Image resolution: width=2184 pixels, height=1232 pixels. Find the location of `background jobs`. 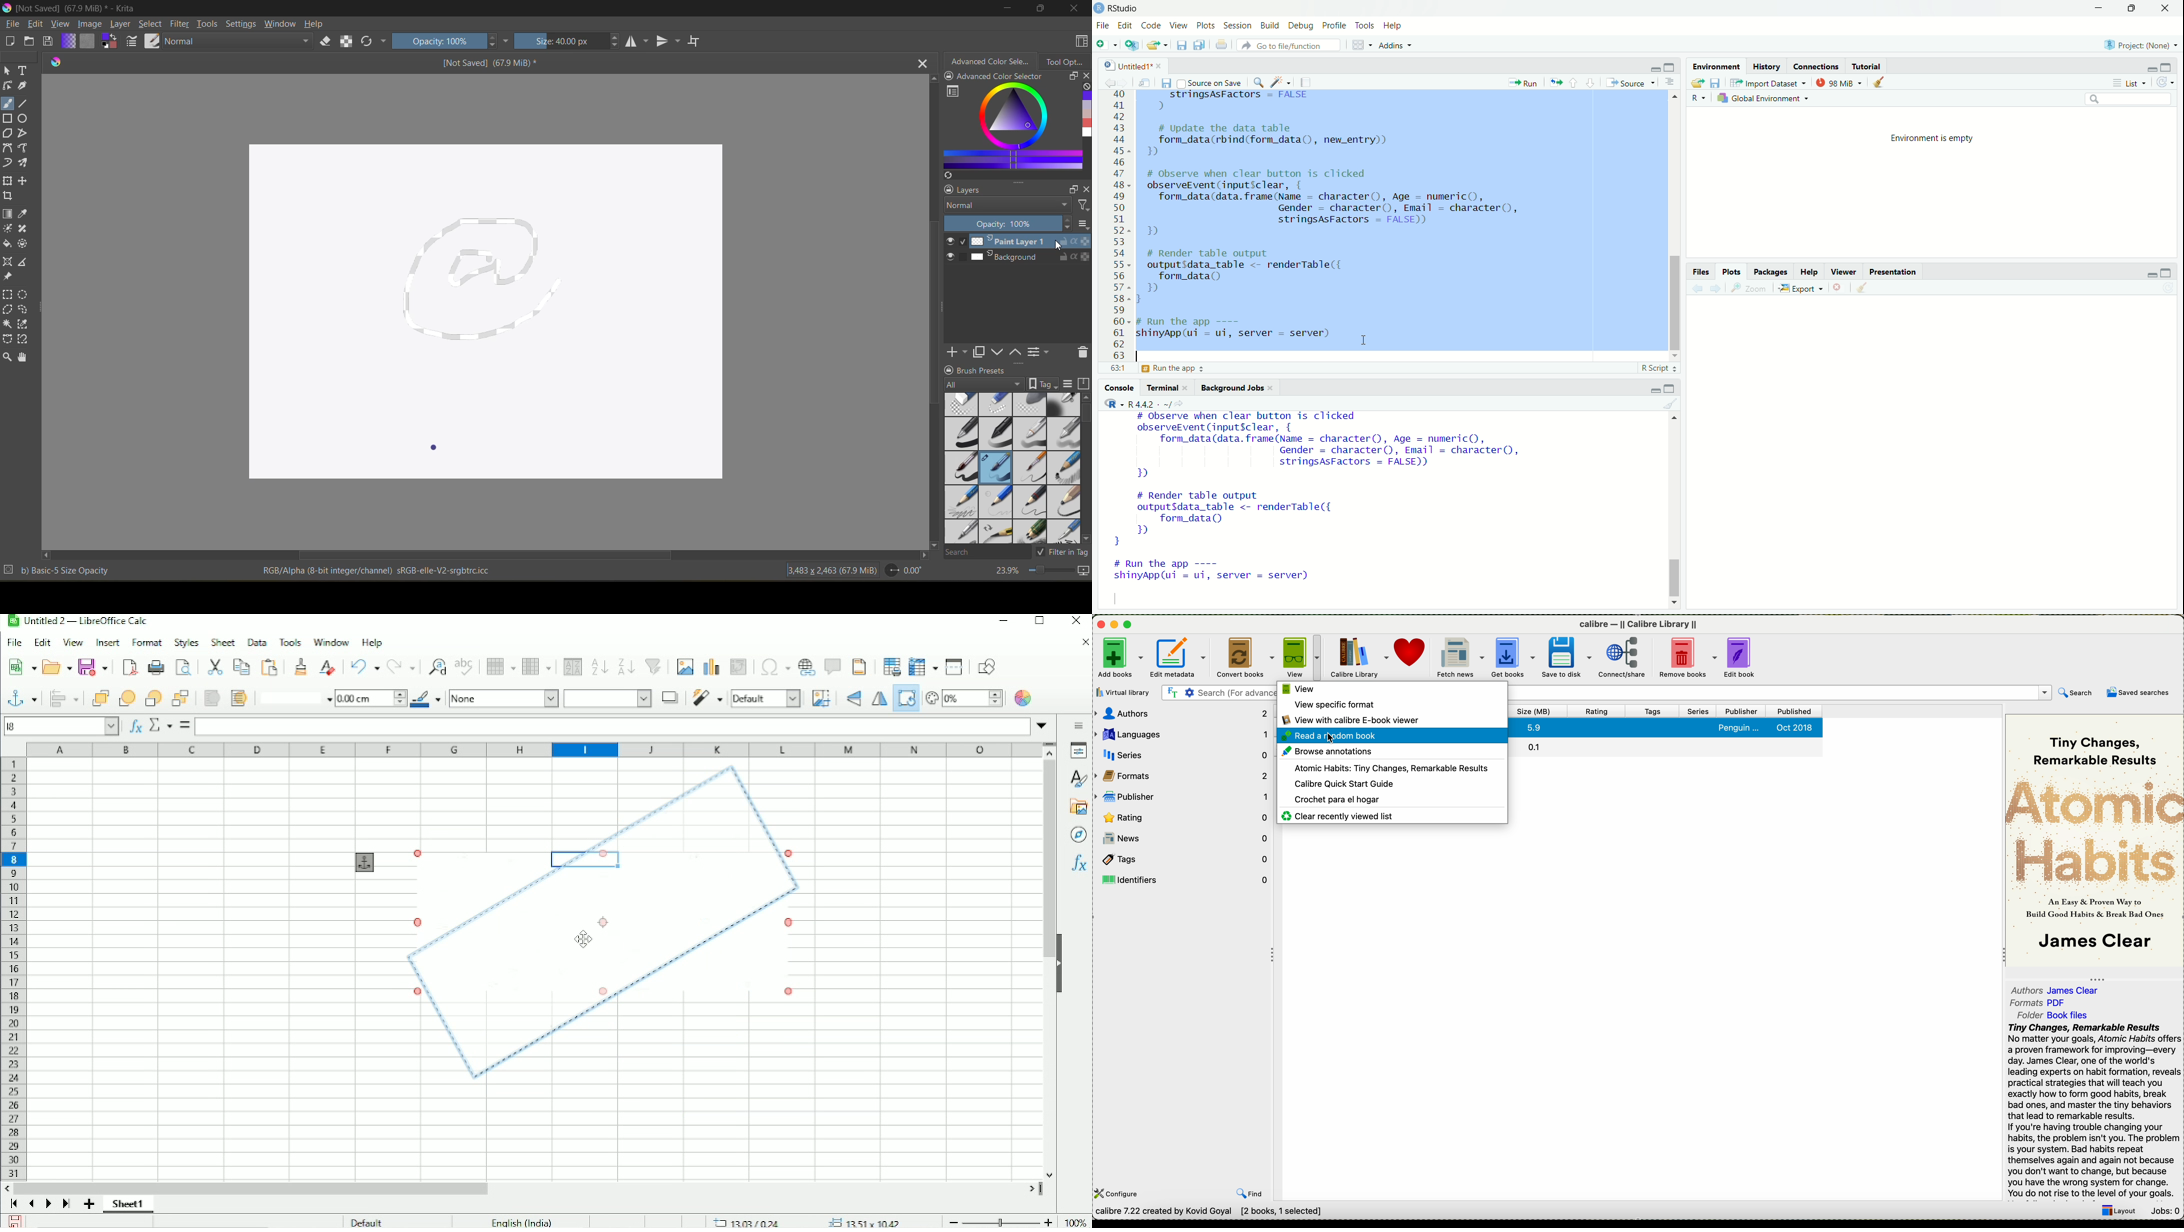

background jobs is located at coordinates (1231, 387).